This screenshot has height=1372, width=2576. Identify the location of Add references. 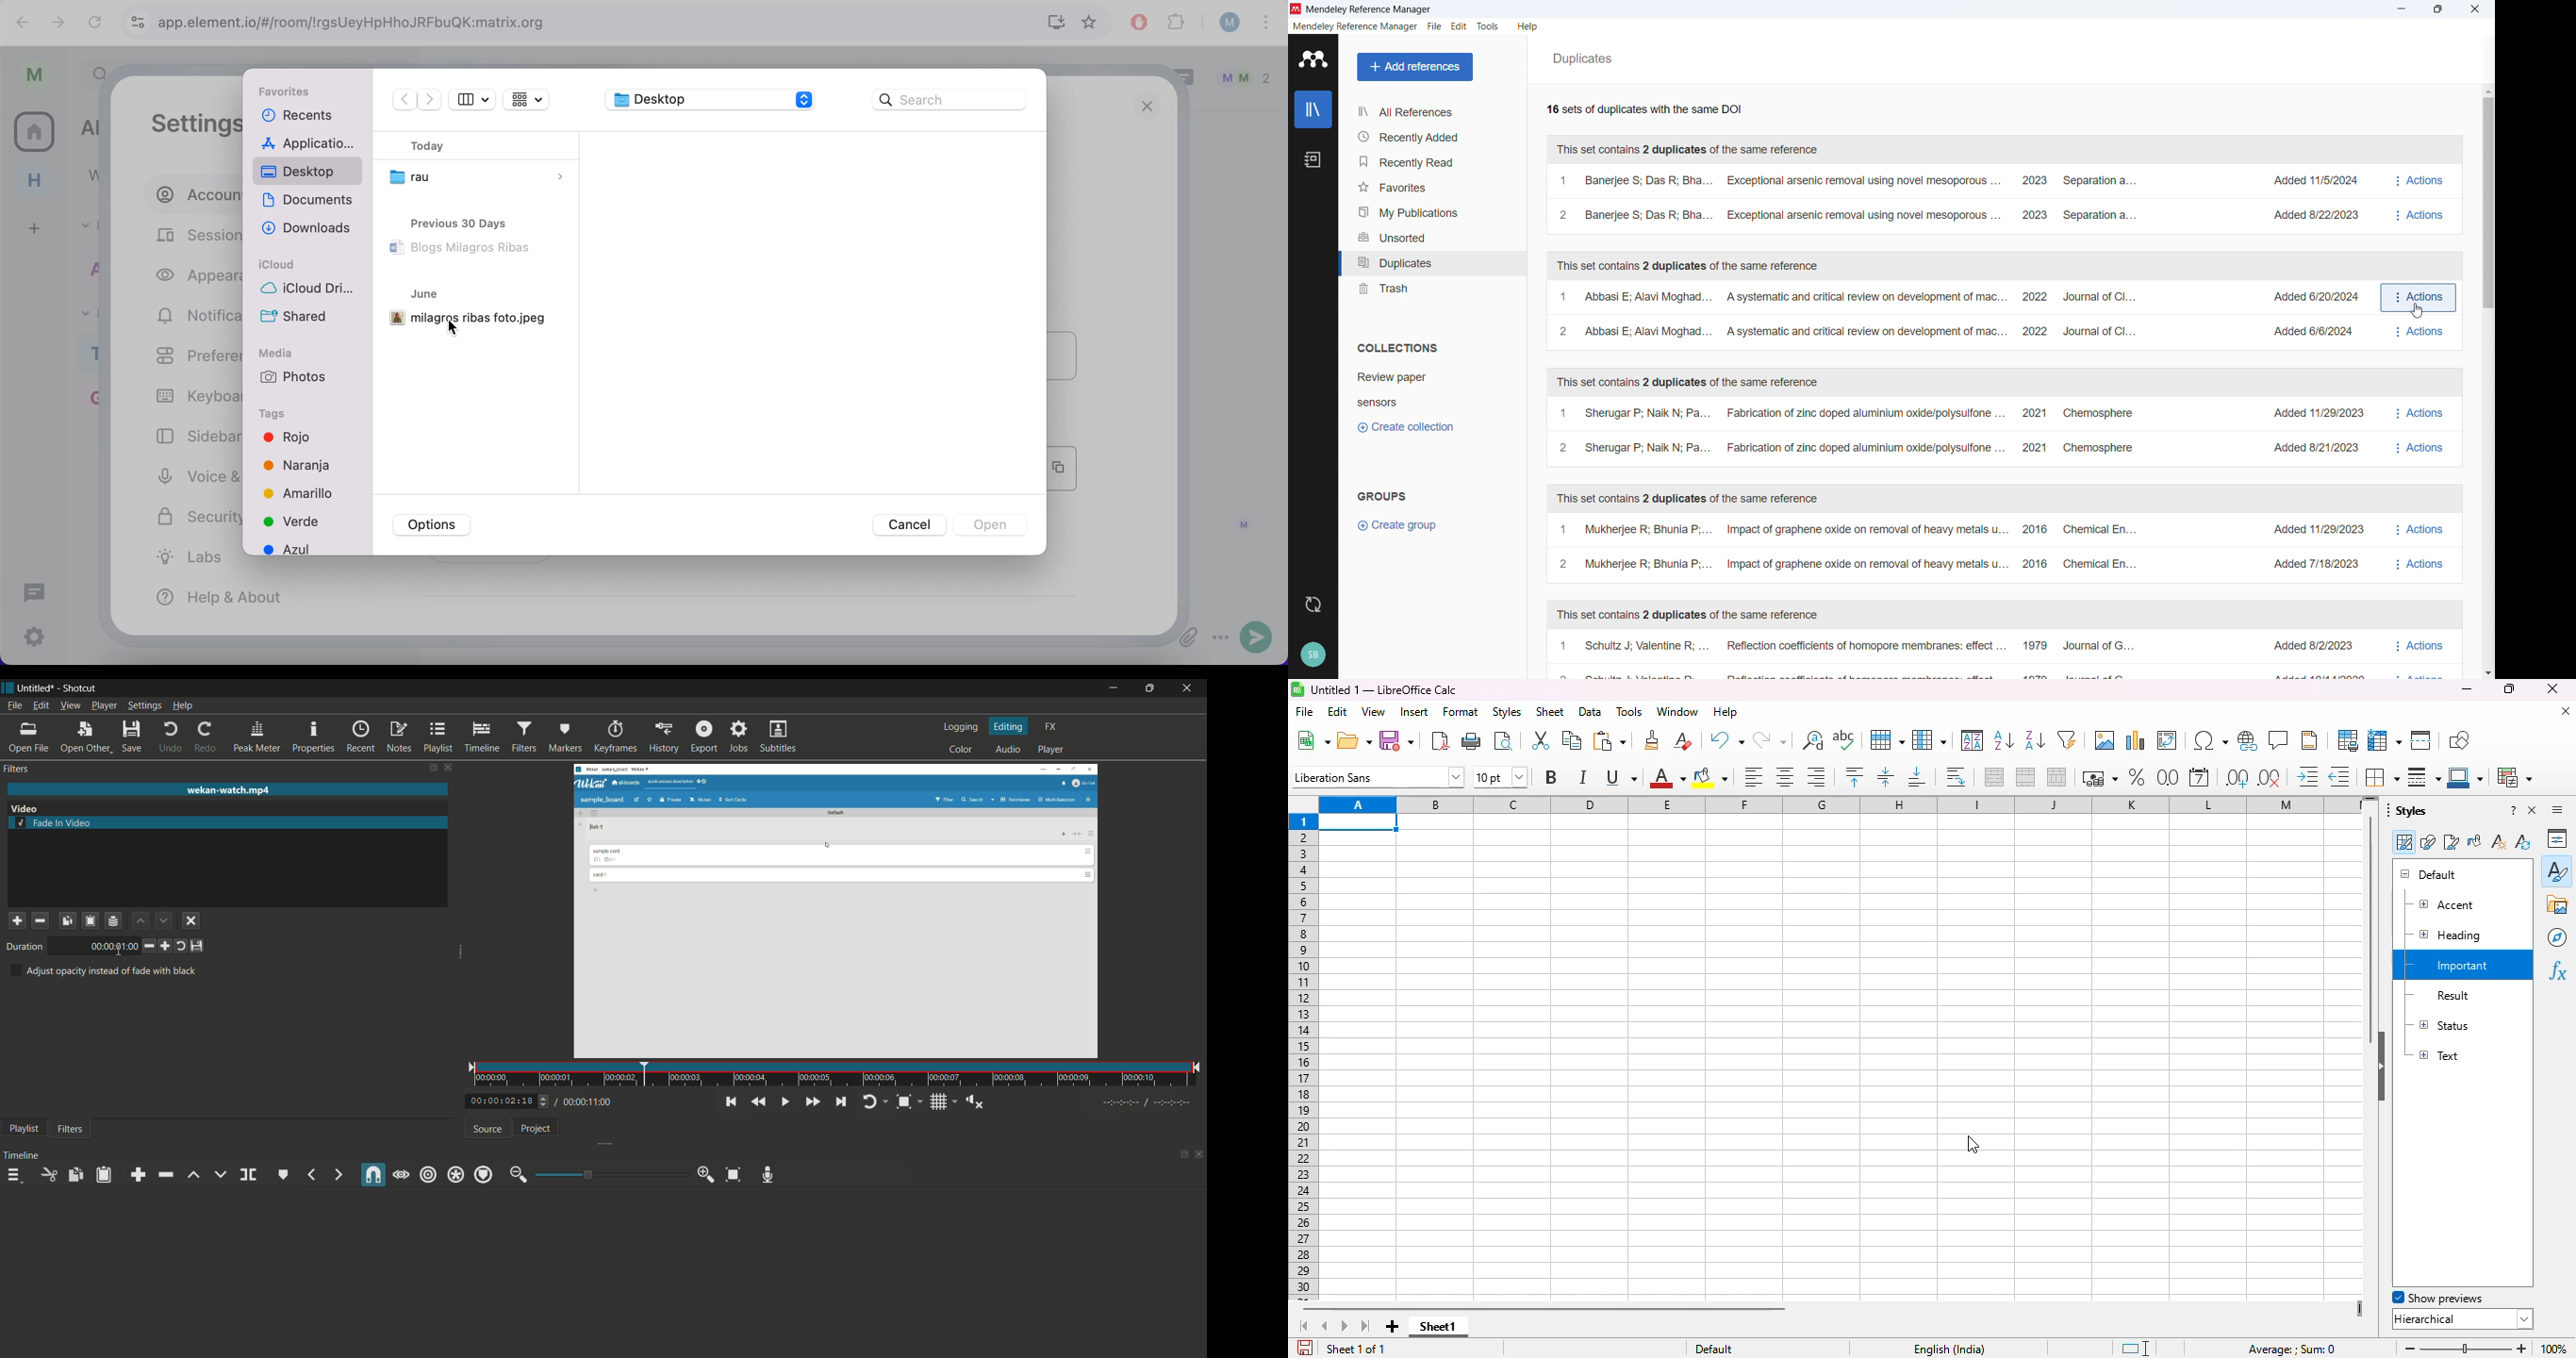
(1416, 67).